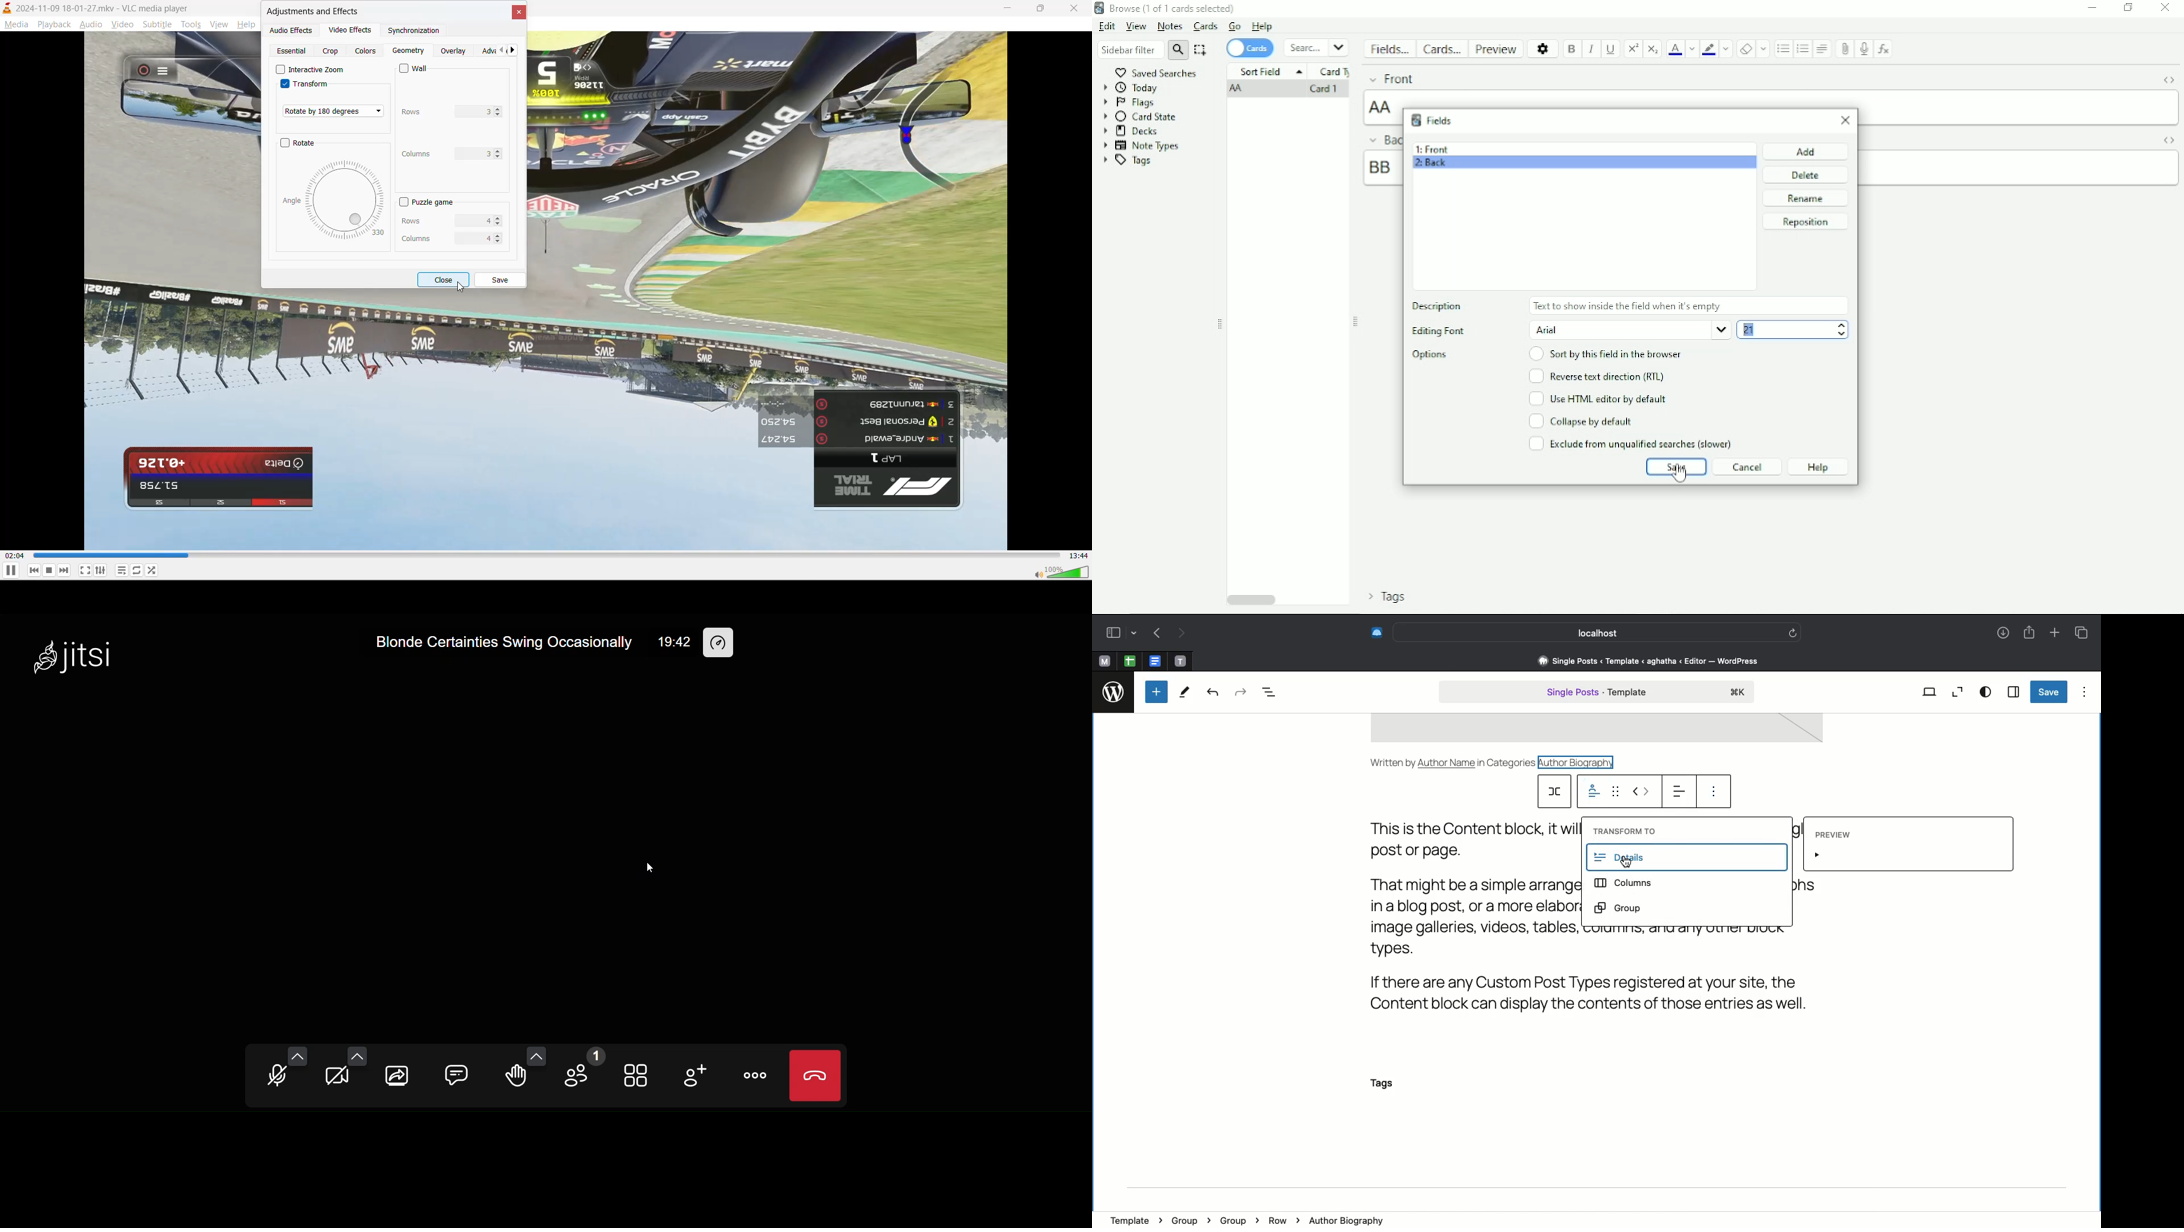  What do you see at coordinates (442, 152) in the screenshot?
I see `columns` at bounding box center [442, 152].